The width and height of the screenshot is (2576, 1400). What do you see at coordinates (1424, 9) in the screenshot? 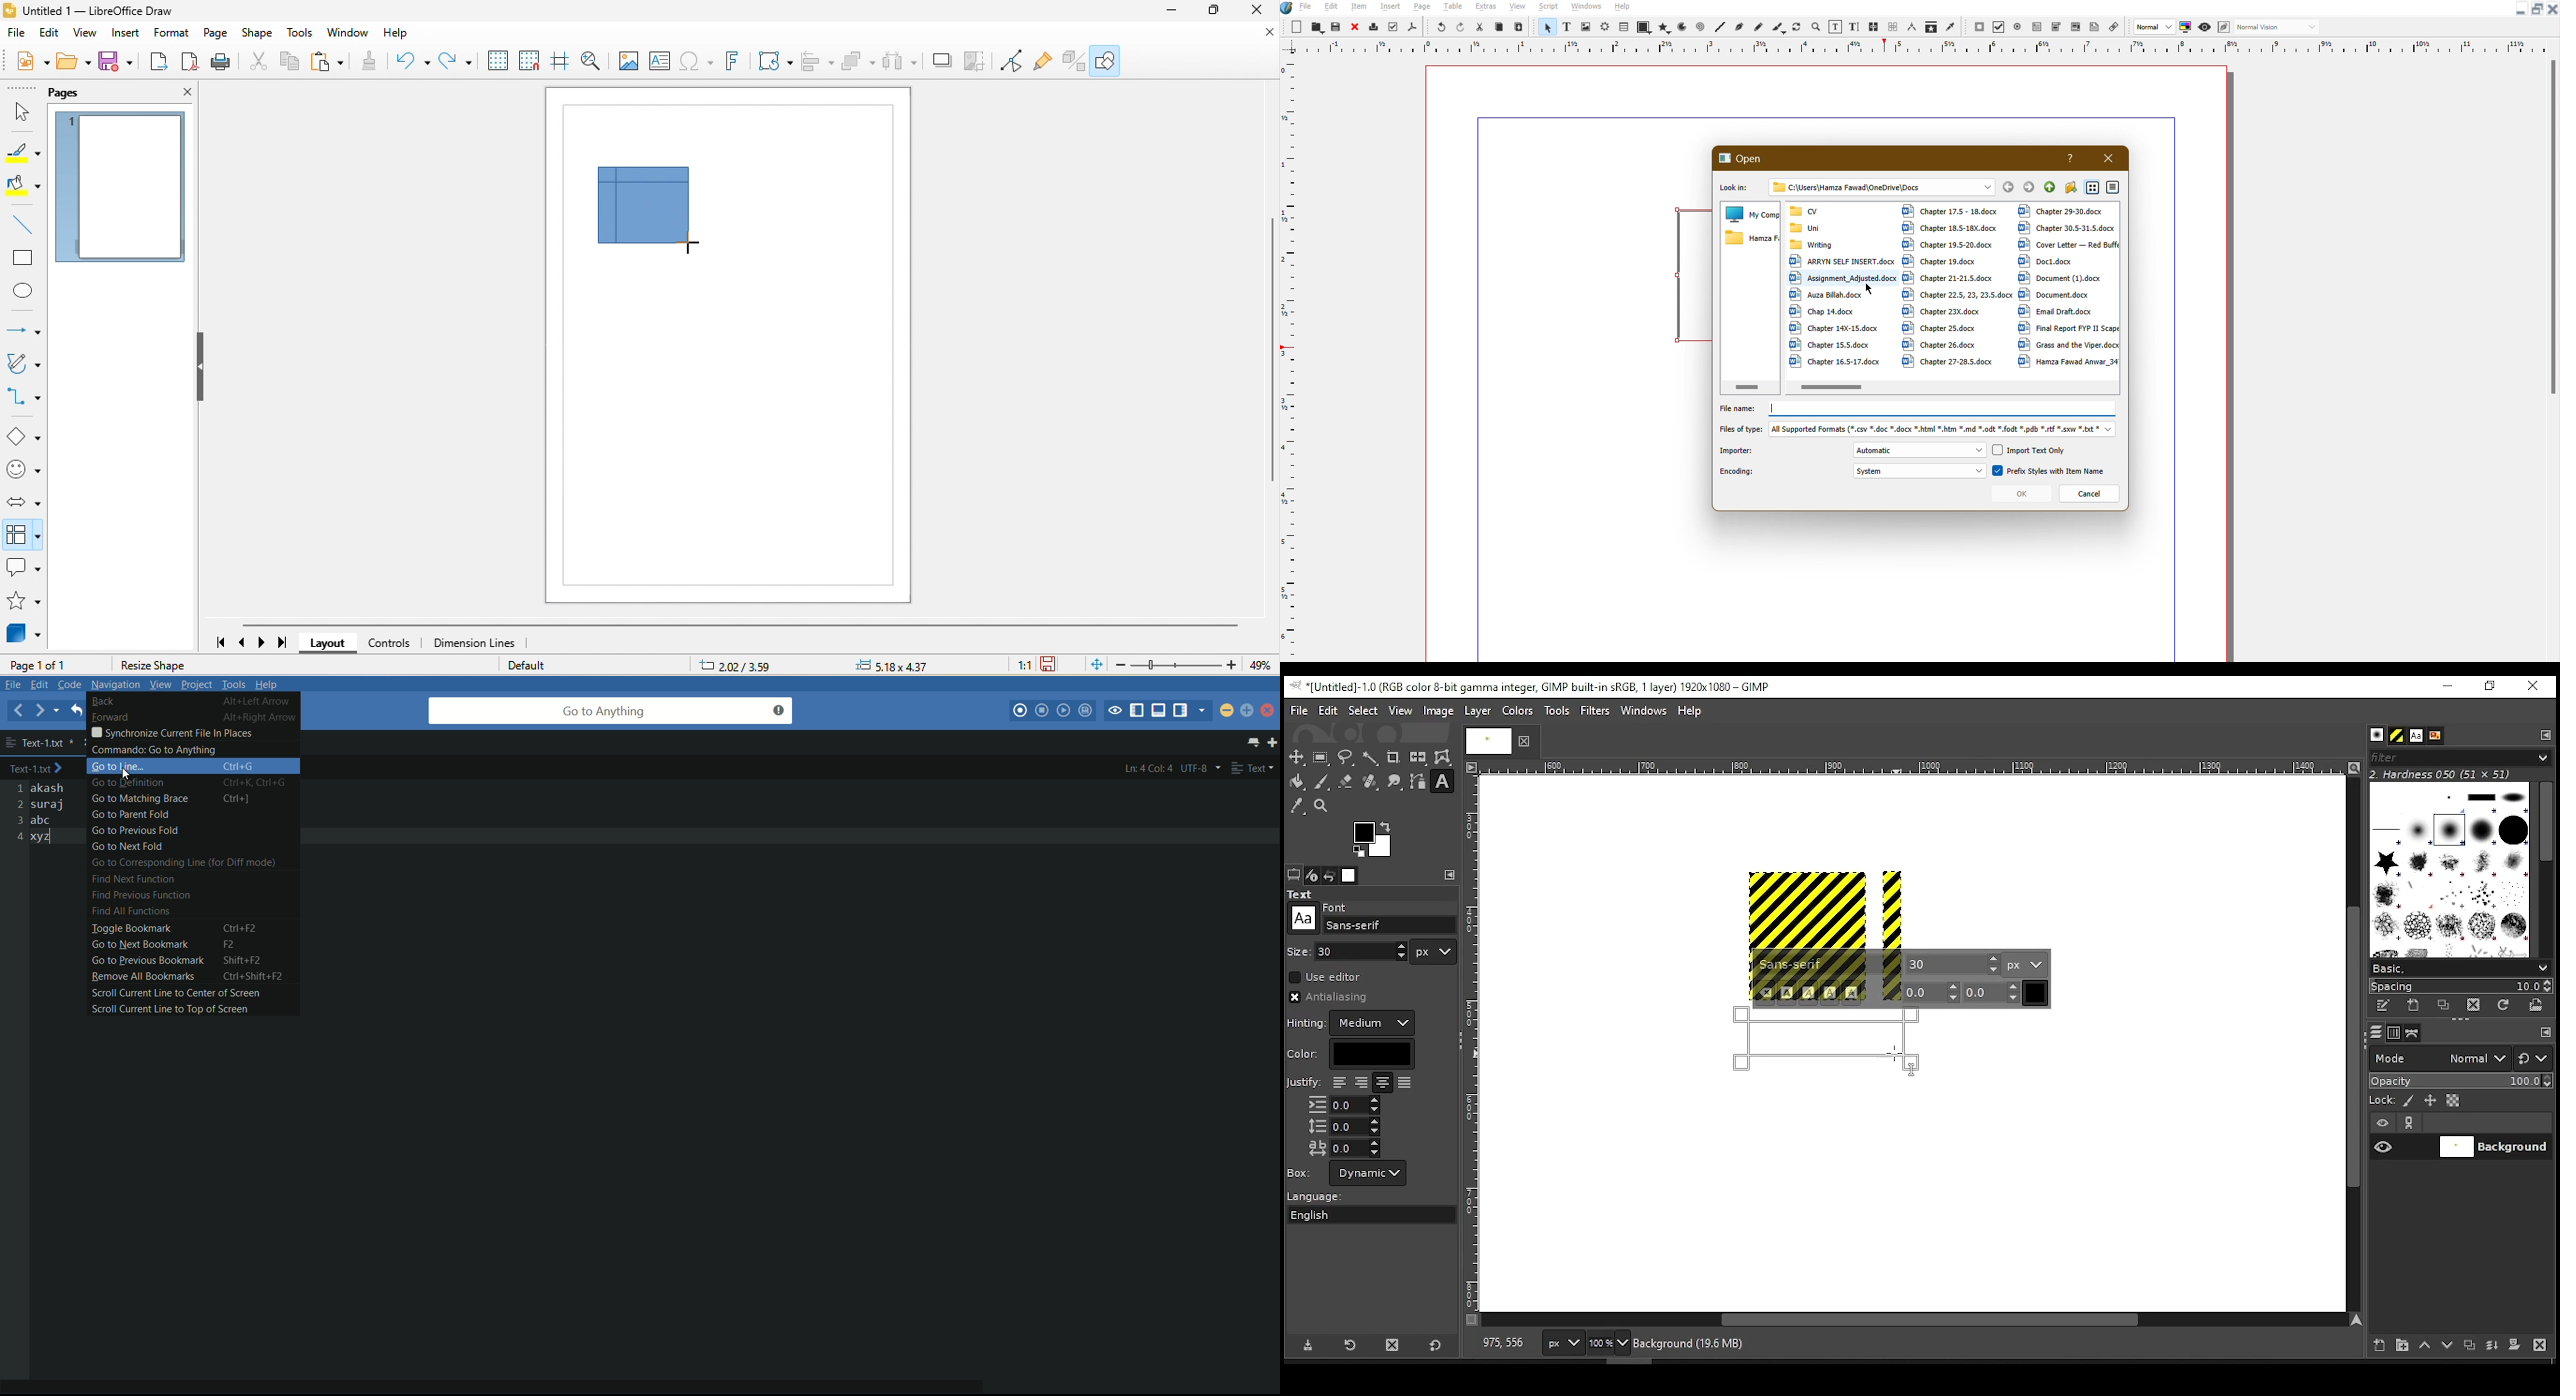
I see `Page` at bounding box center [1424, 9].